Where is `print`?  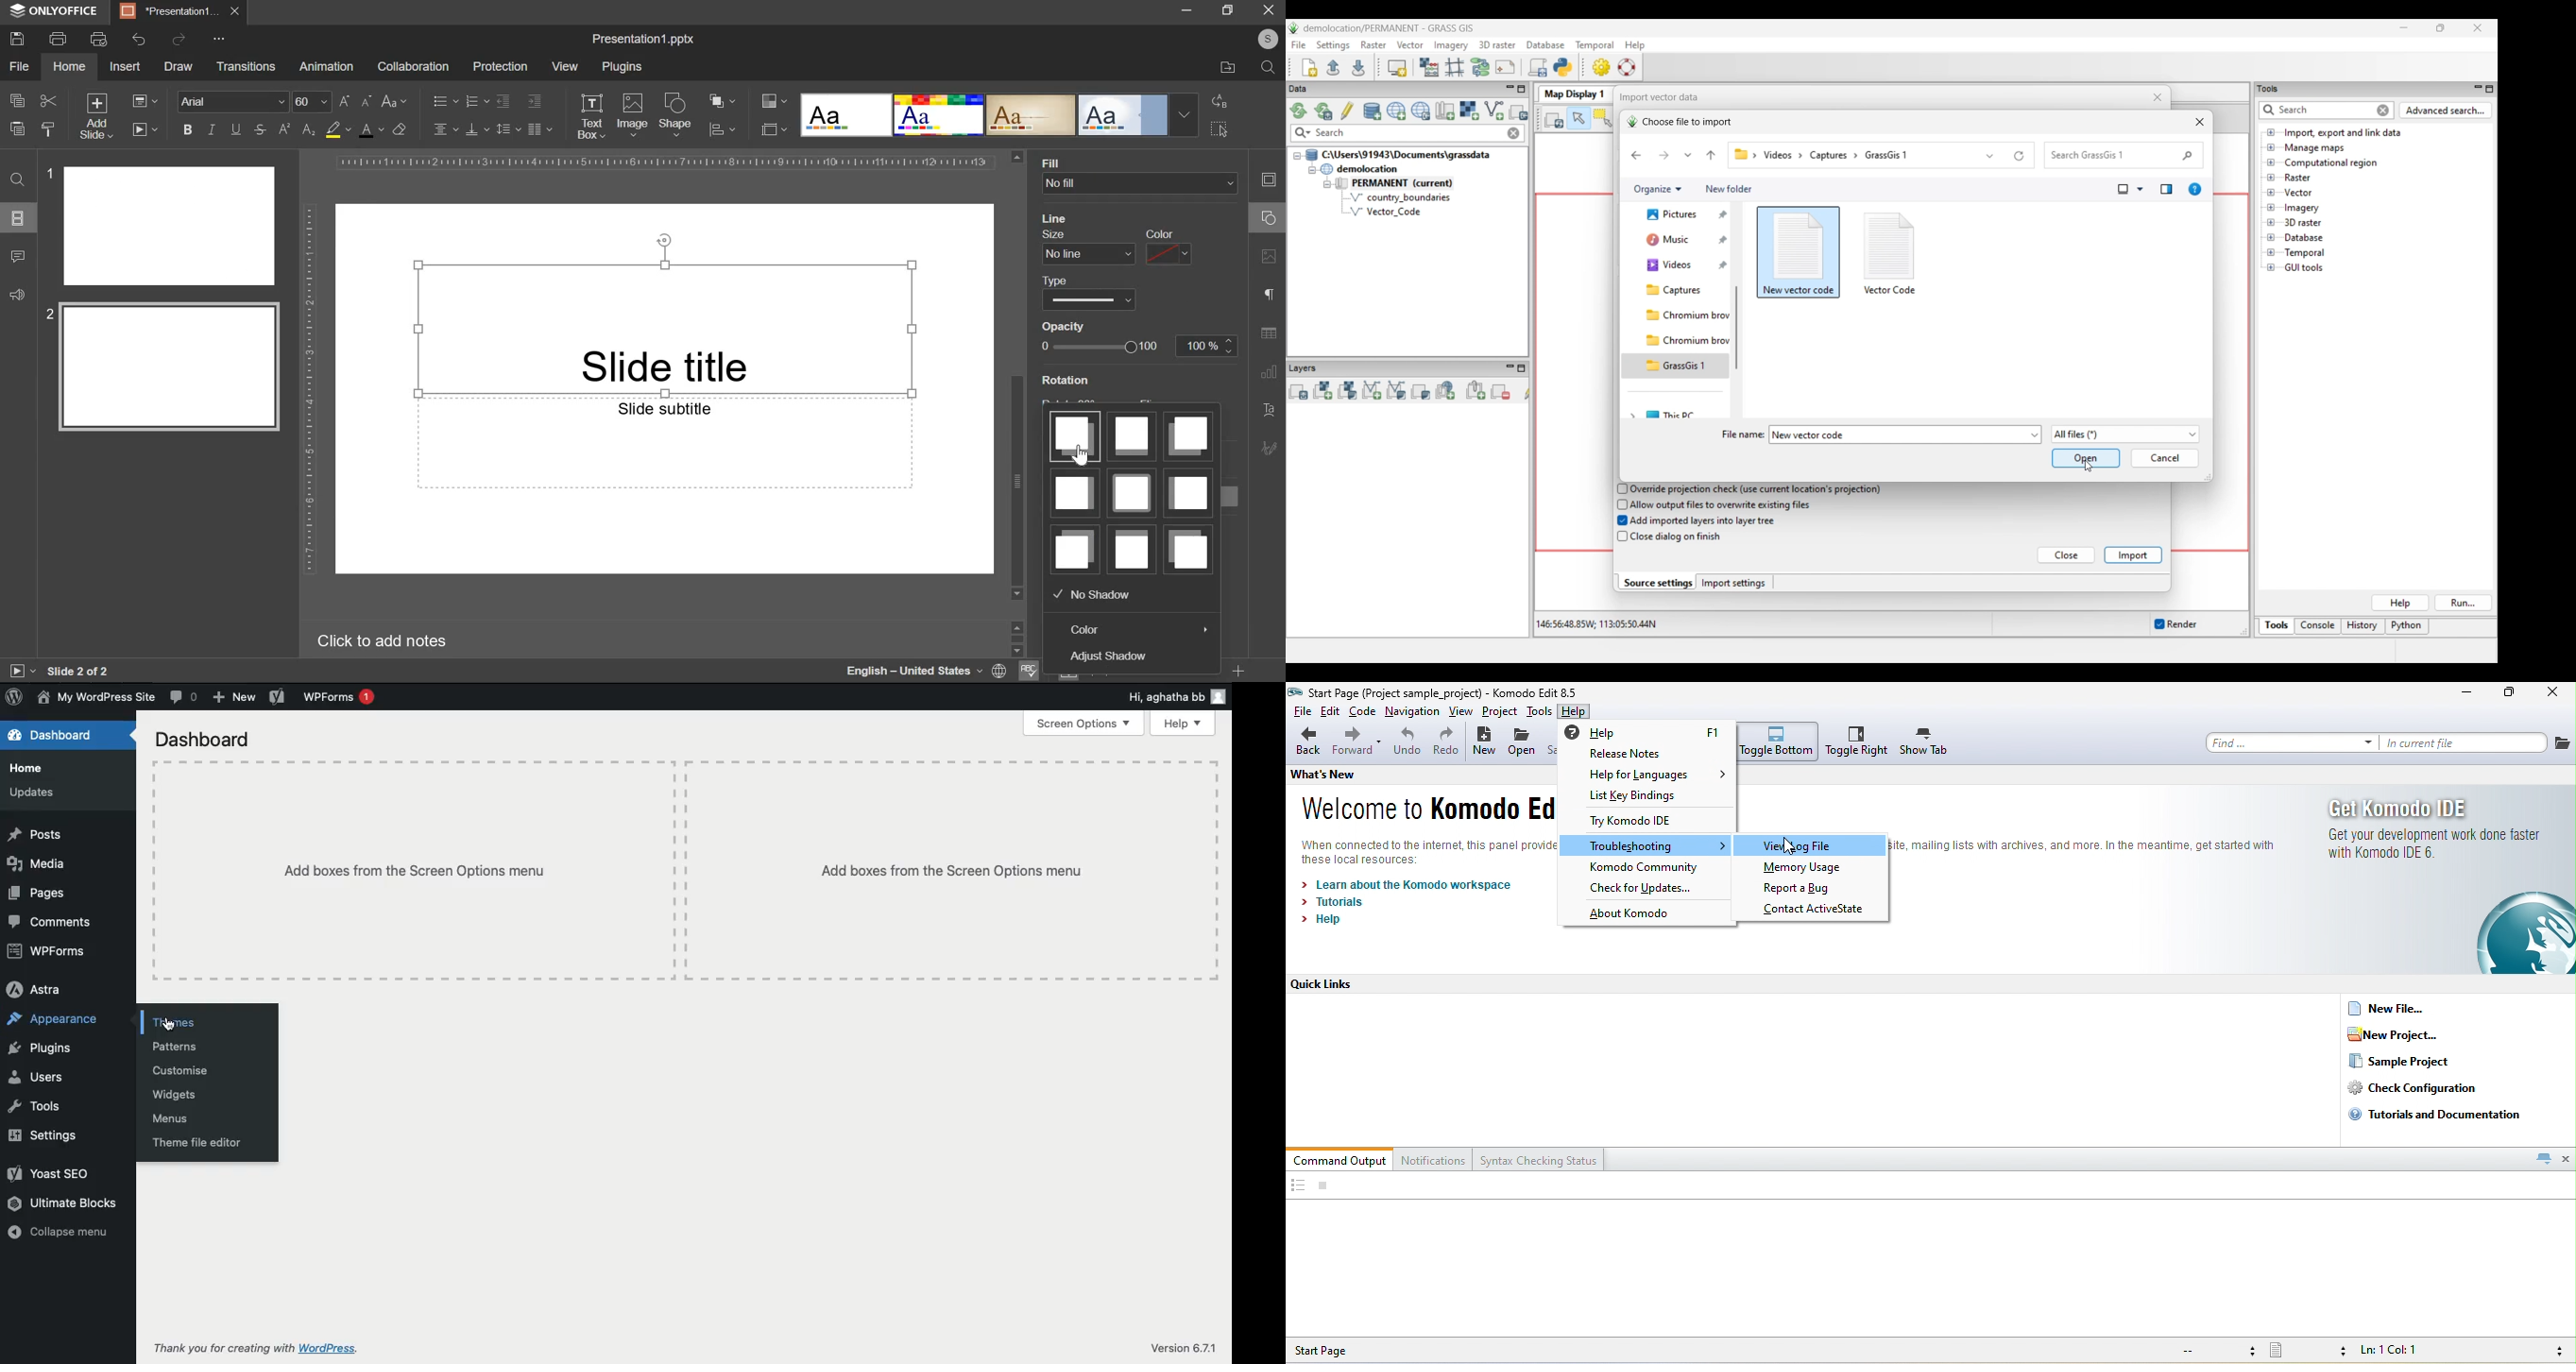
print is located at coordinates (57, 37).